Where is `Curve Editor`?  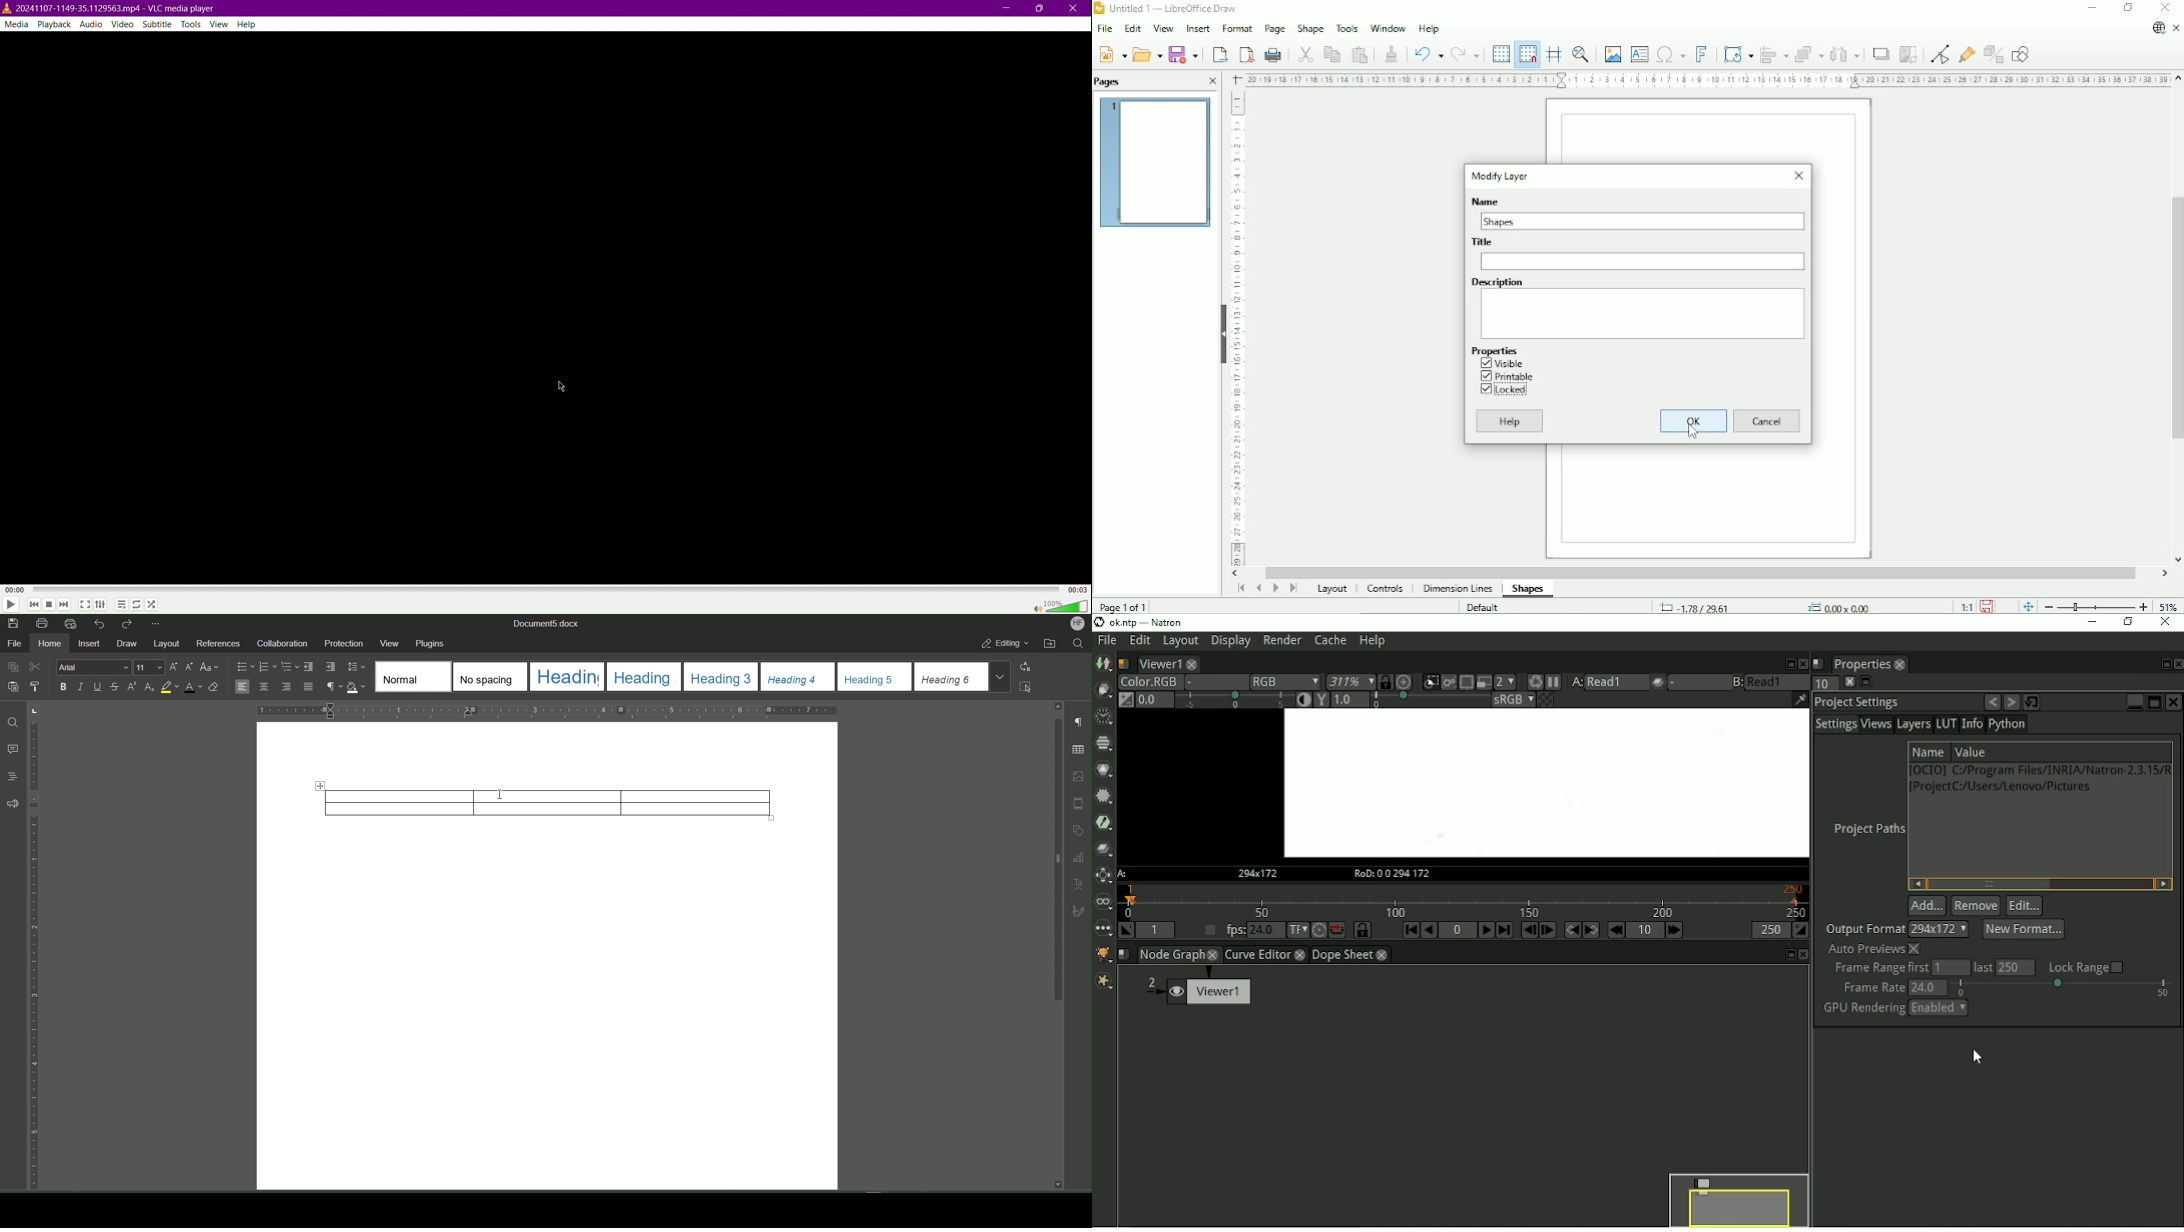 Curve Editor is located at coordinates (1257, 954).